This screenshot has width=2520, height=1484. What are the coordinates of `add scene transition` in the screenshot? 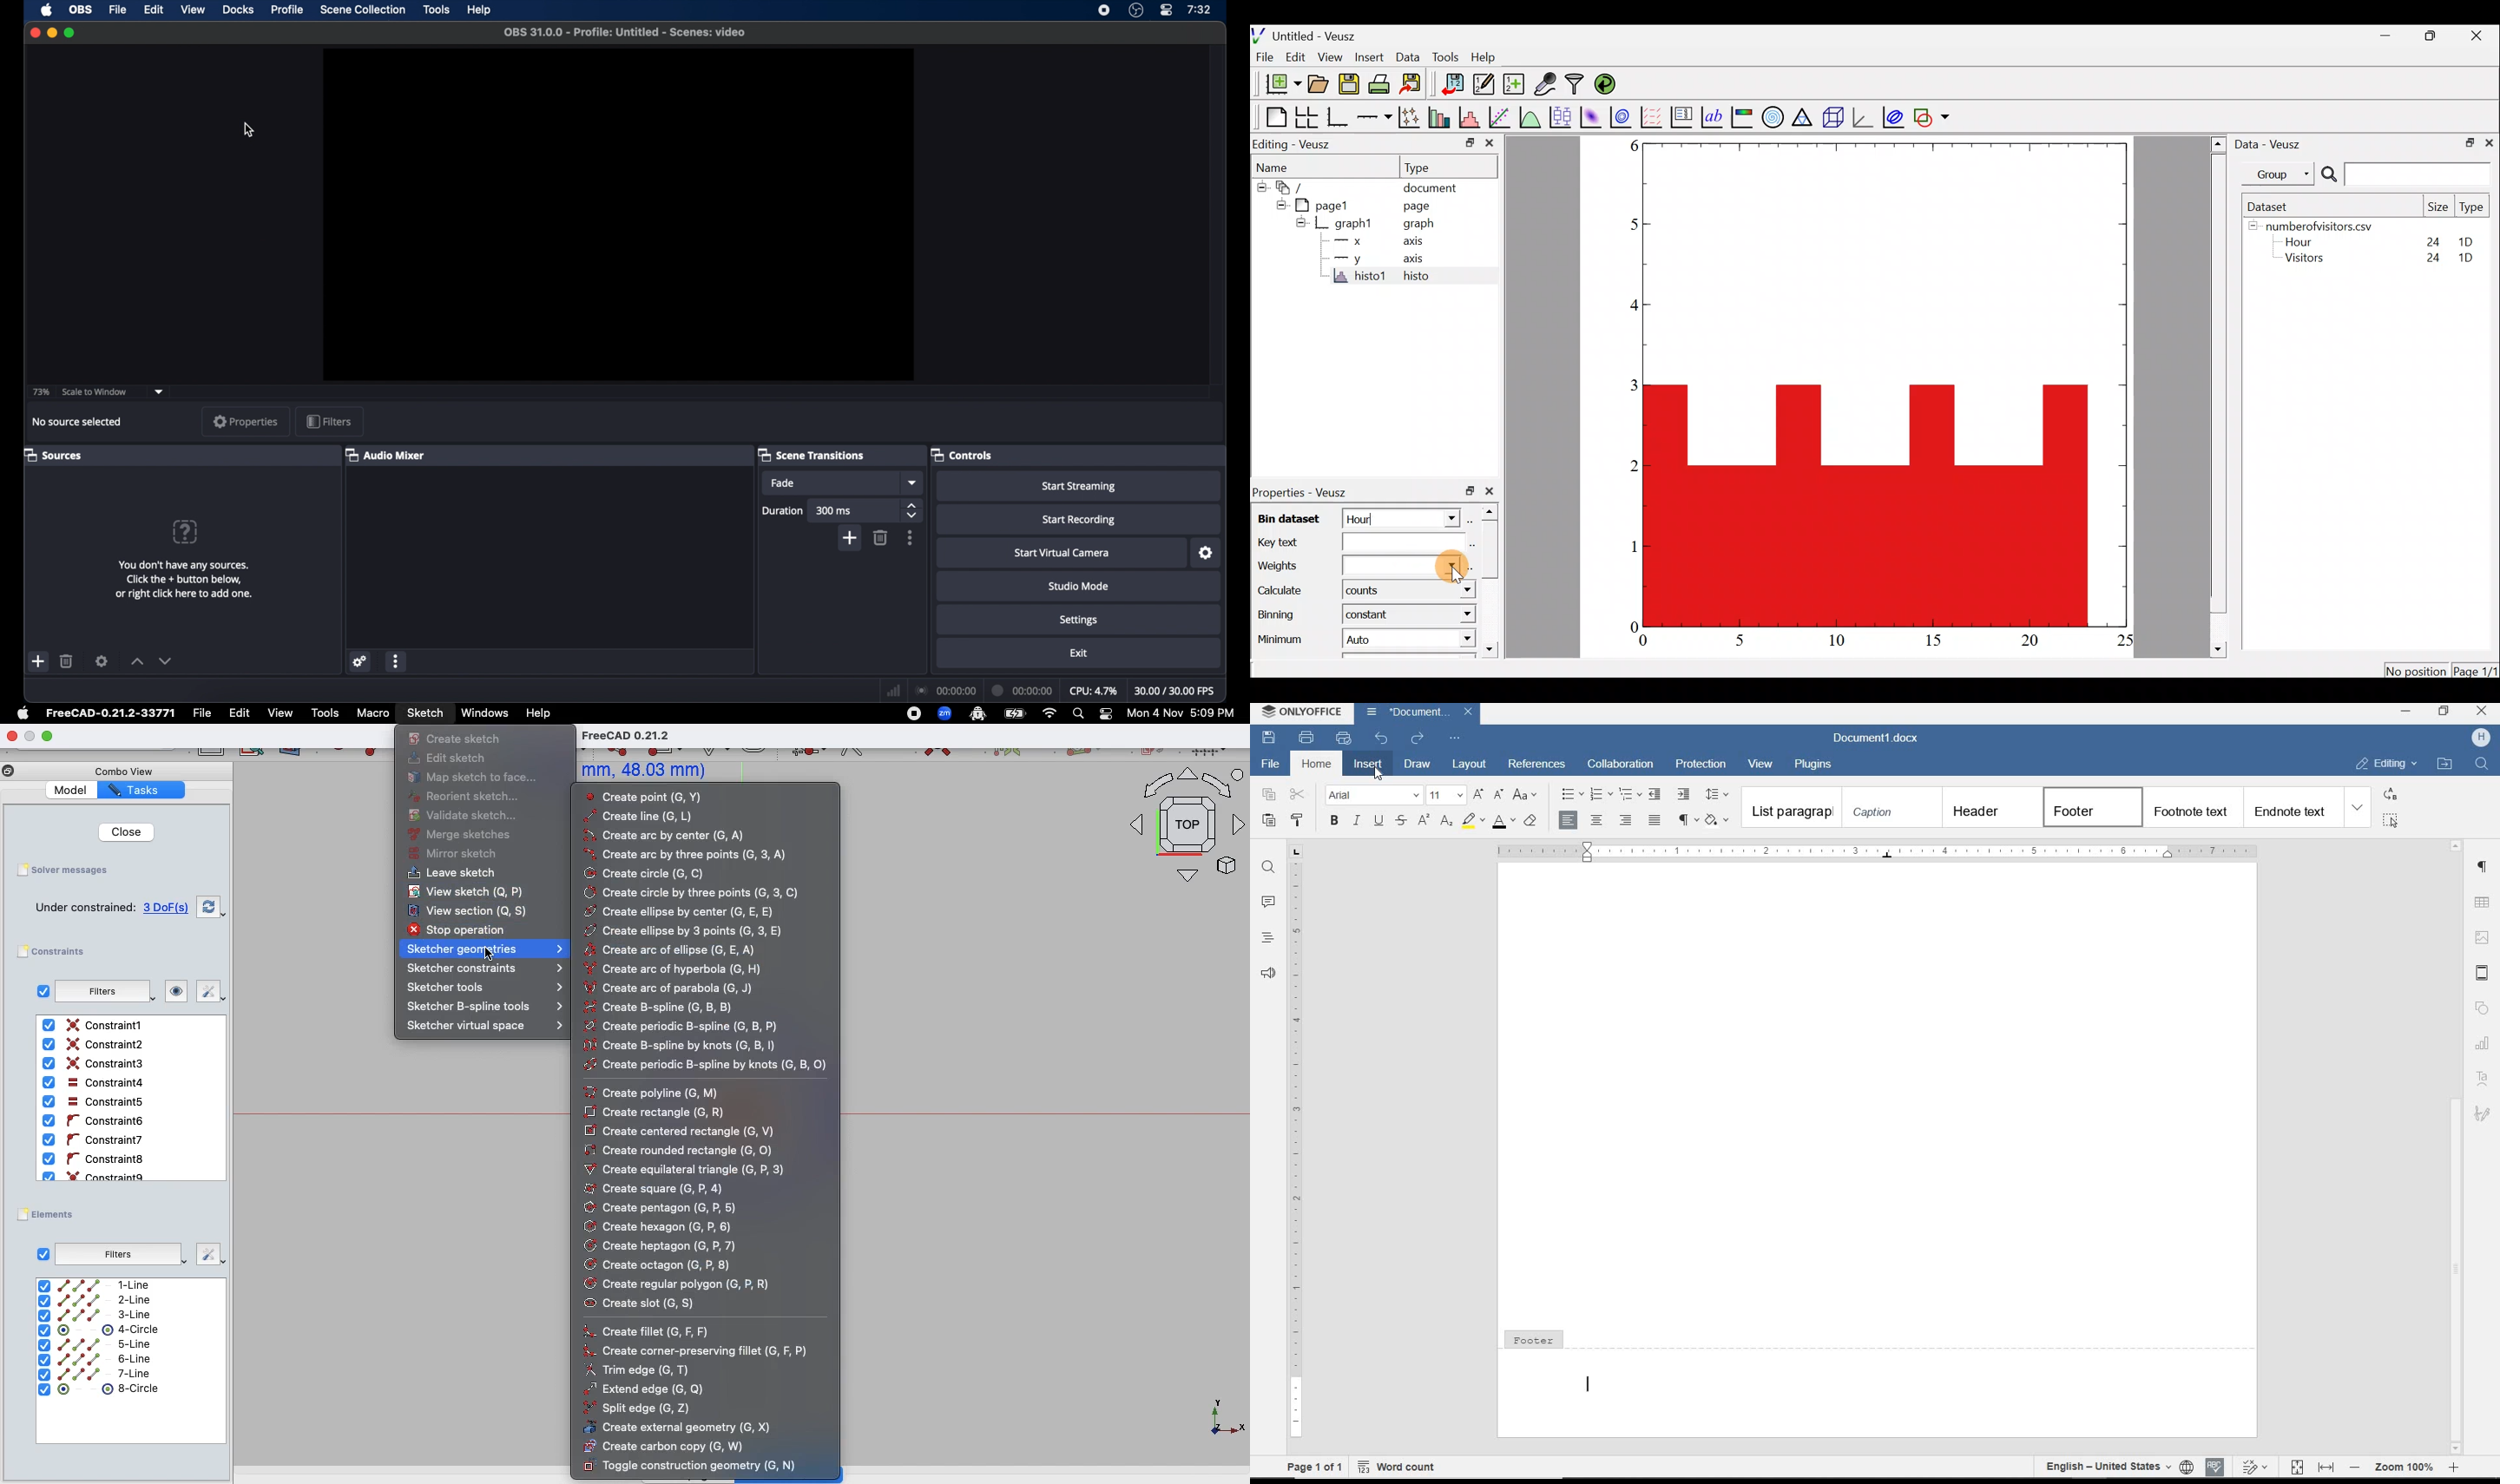 It's located at (851, 540).